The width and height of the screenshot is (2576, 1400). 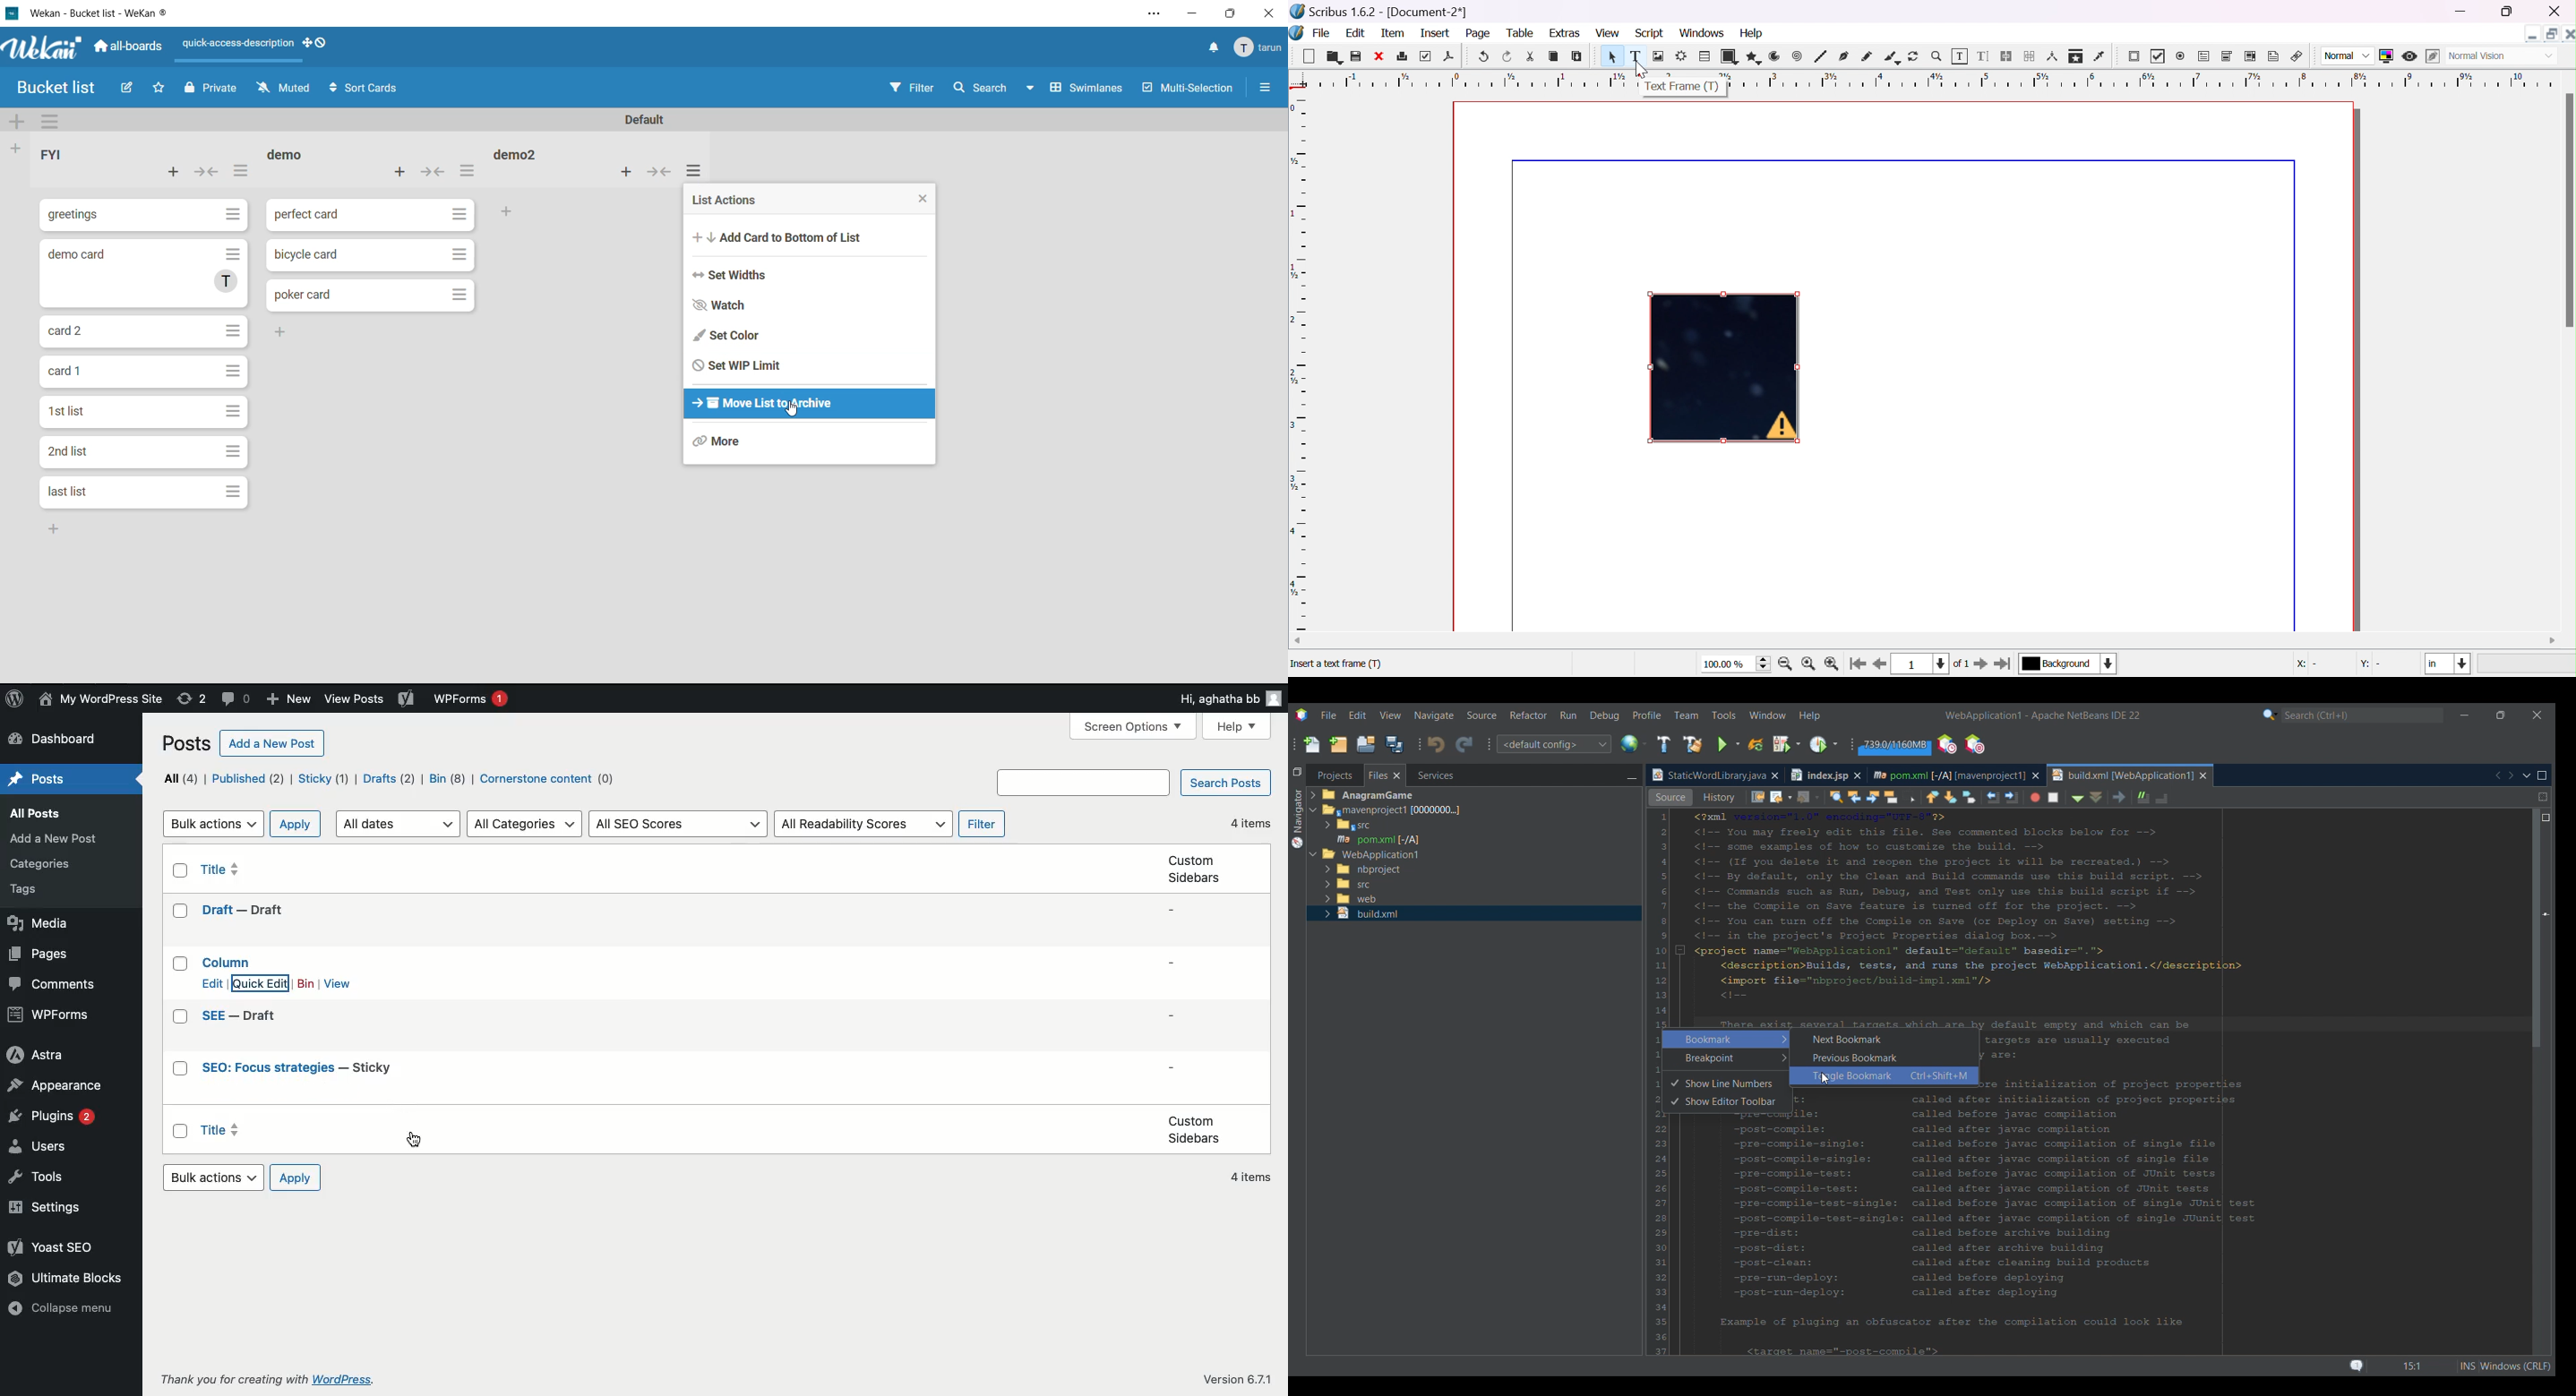 What do you see at coordinates (180, 963) in the screenshot?
I see `checkbox` at bounding box center [180, 963].